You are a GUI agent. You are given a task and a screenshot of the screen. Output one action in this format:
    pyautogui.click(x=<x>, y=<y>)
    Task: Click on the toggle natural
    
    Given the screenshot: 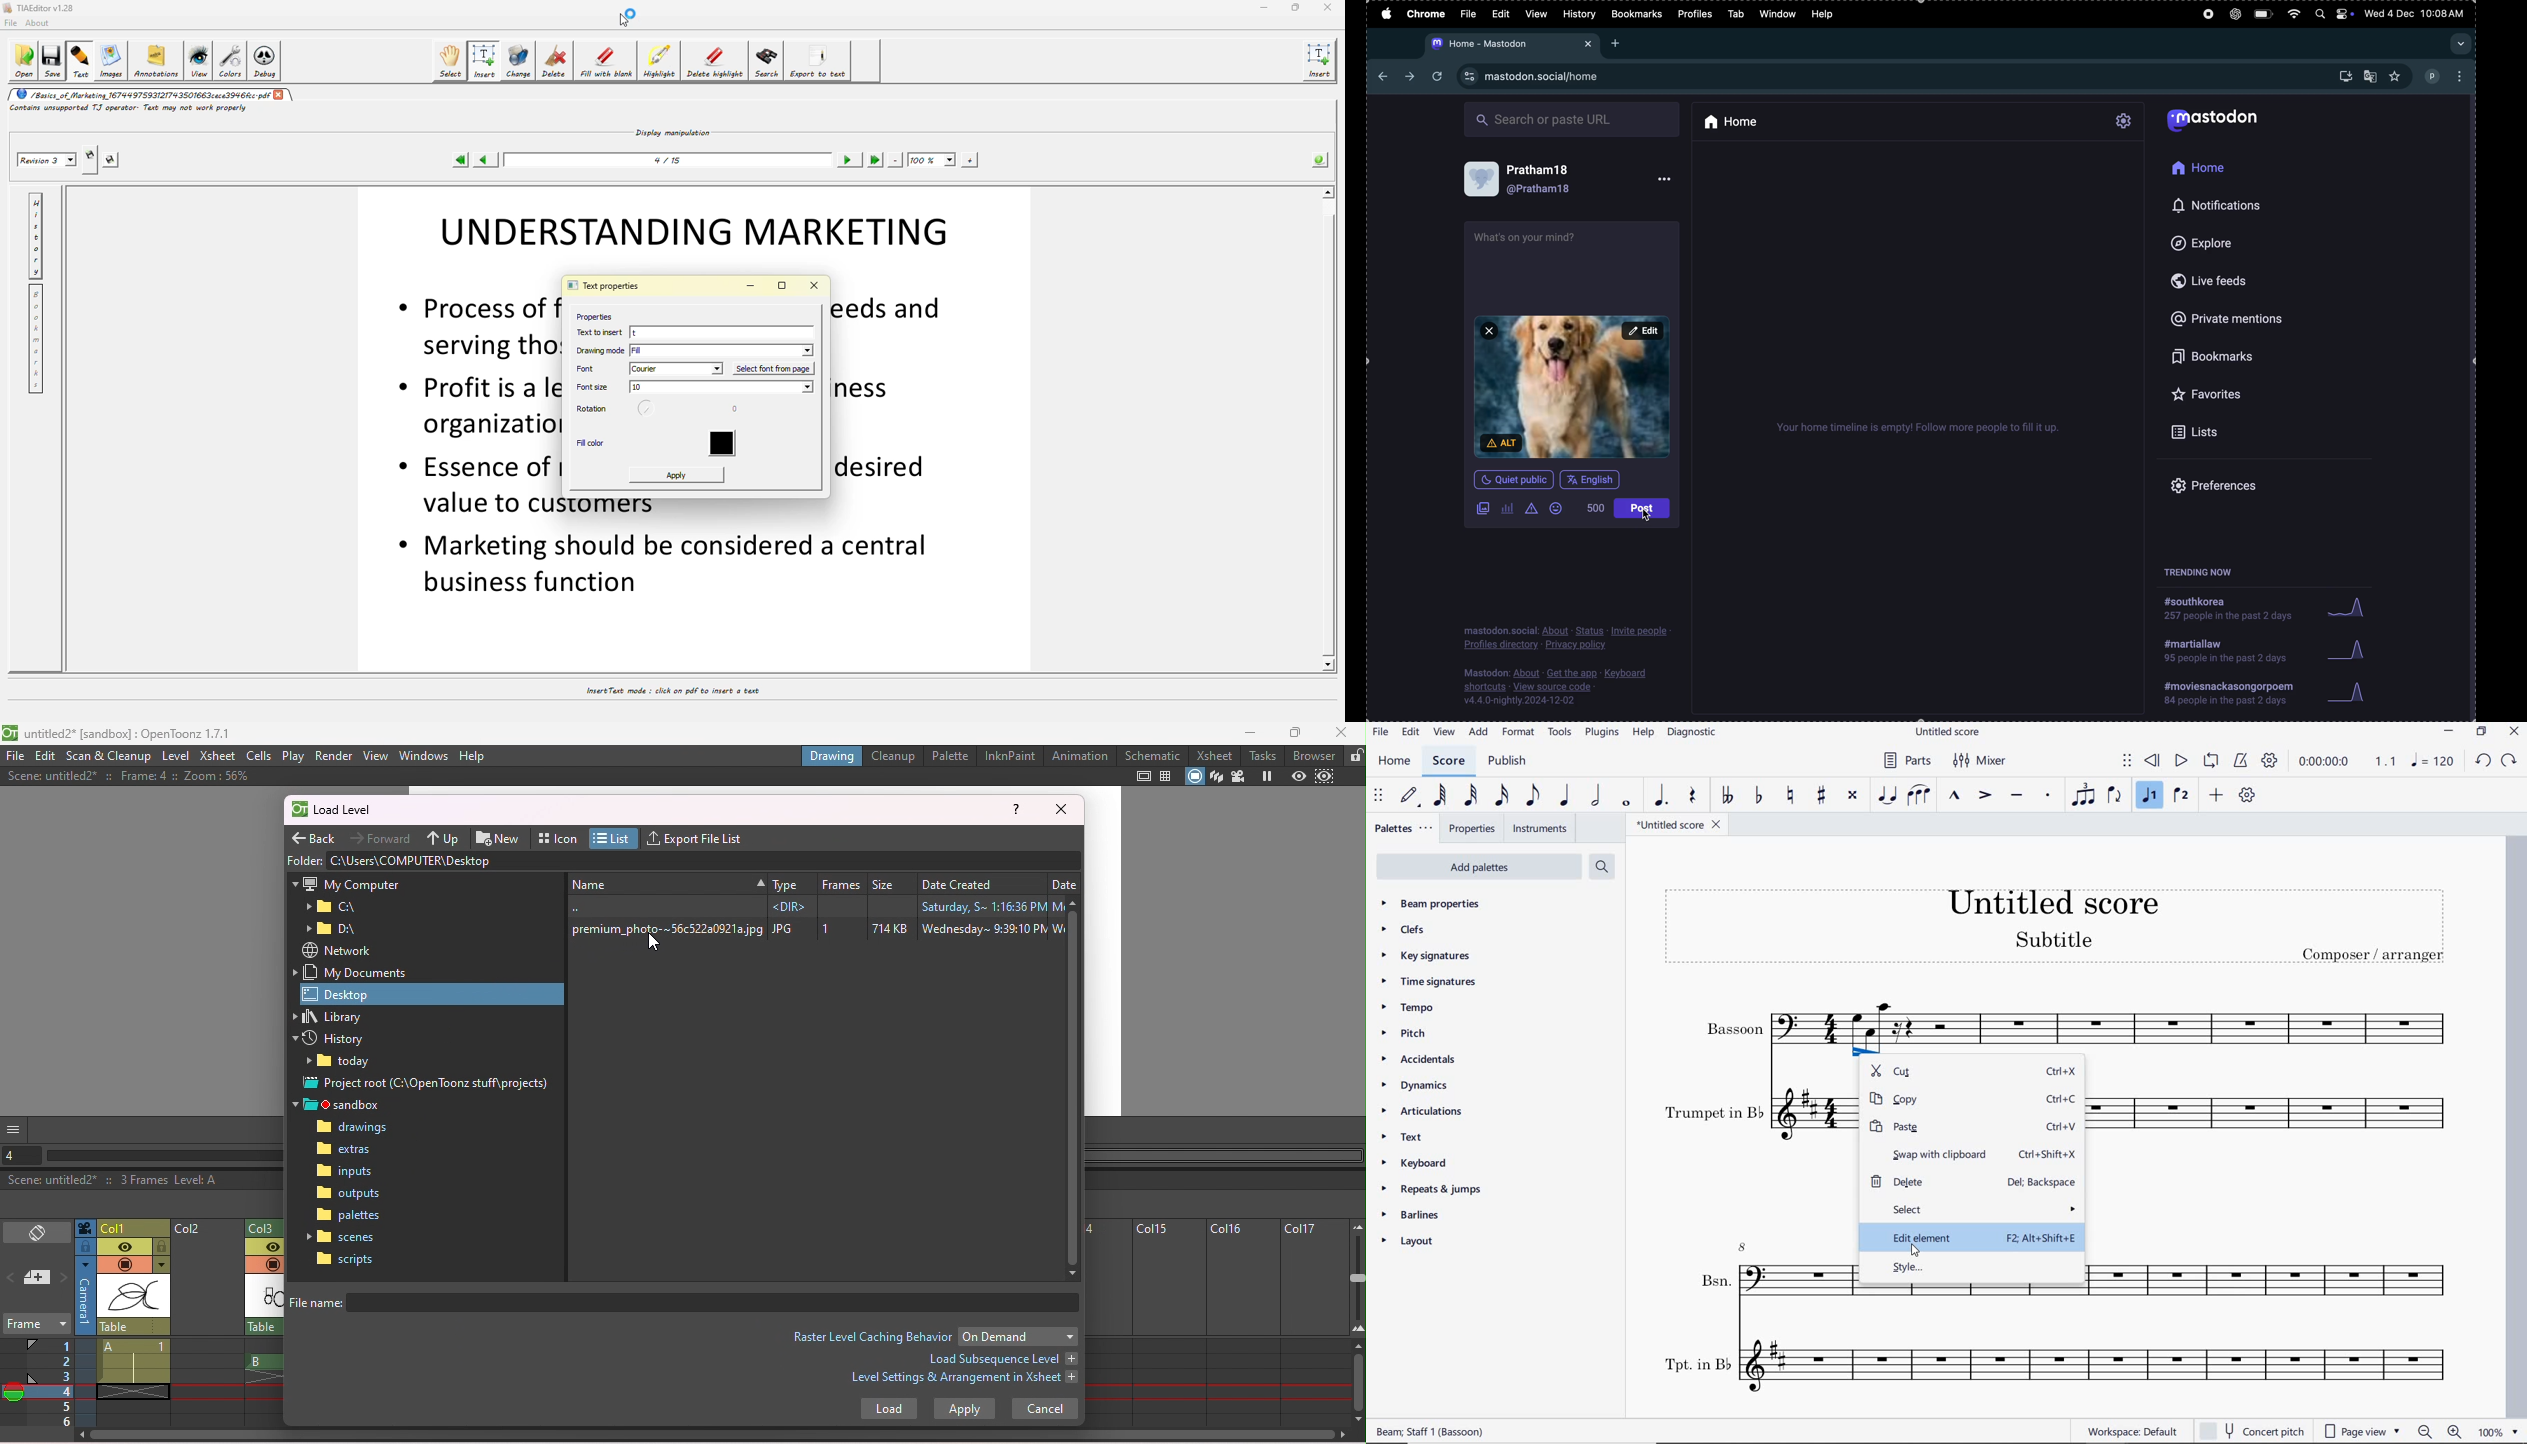 What is the action you would take?
    pyautogui.click(x=1793, y=795)
    